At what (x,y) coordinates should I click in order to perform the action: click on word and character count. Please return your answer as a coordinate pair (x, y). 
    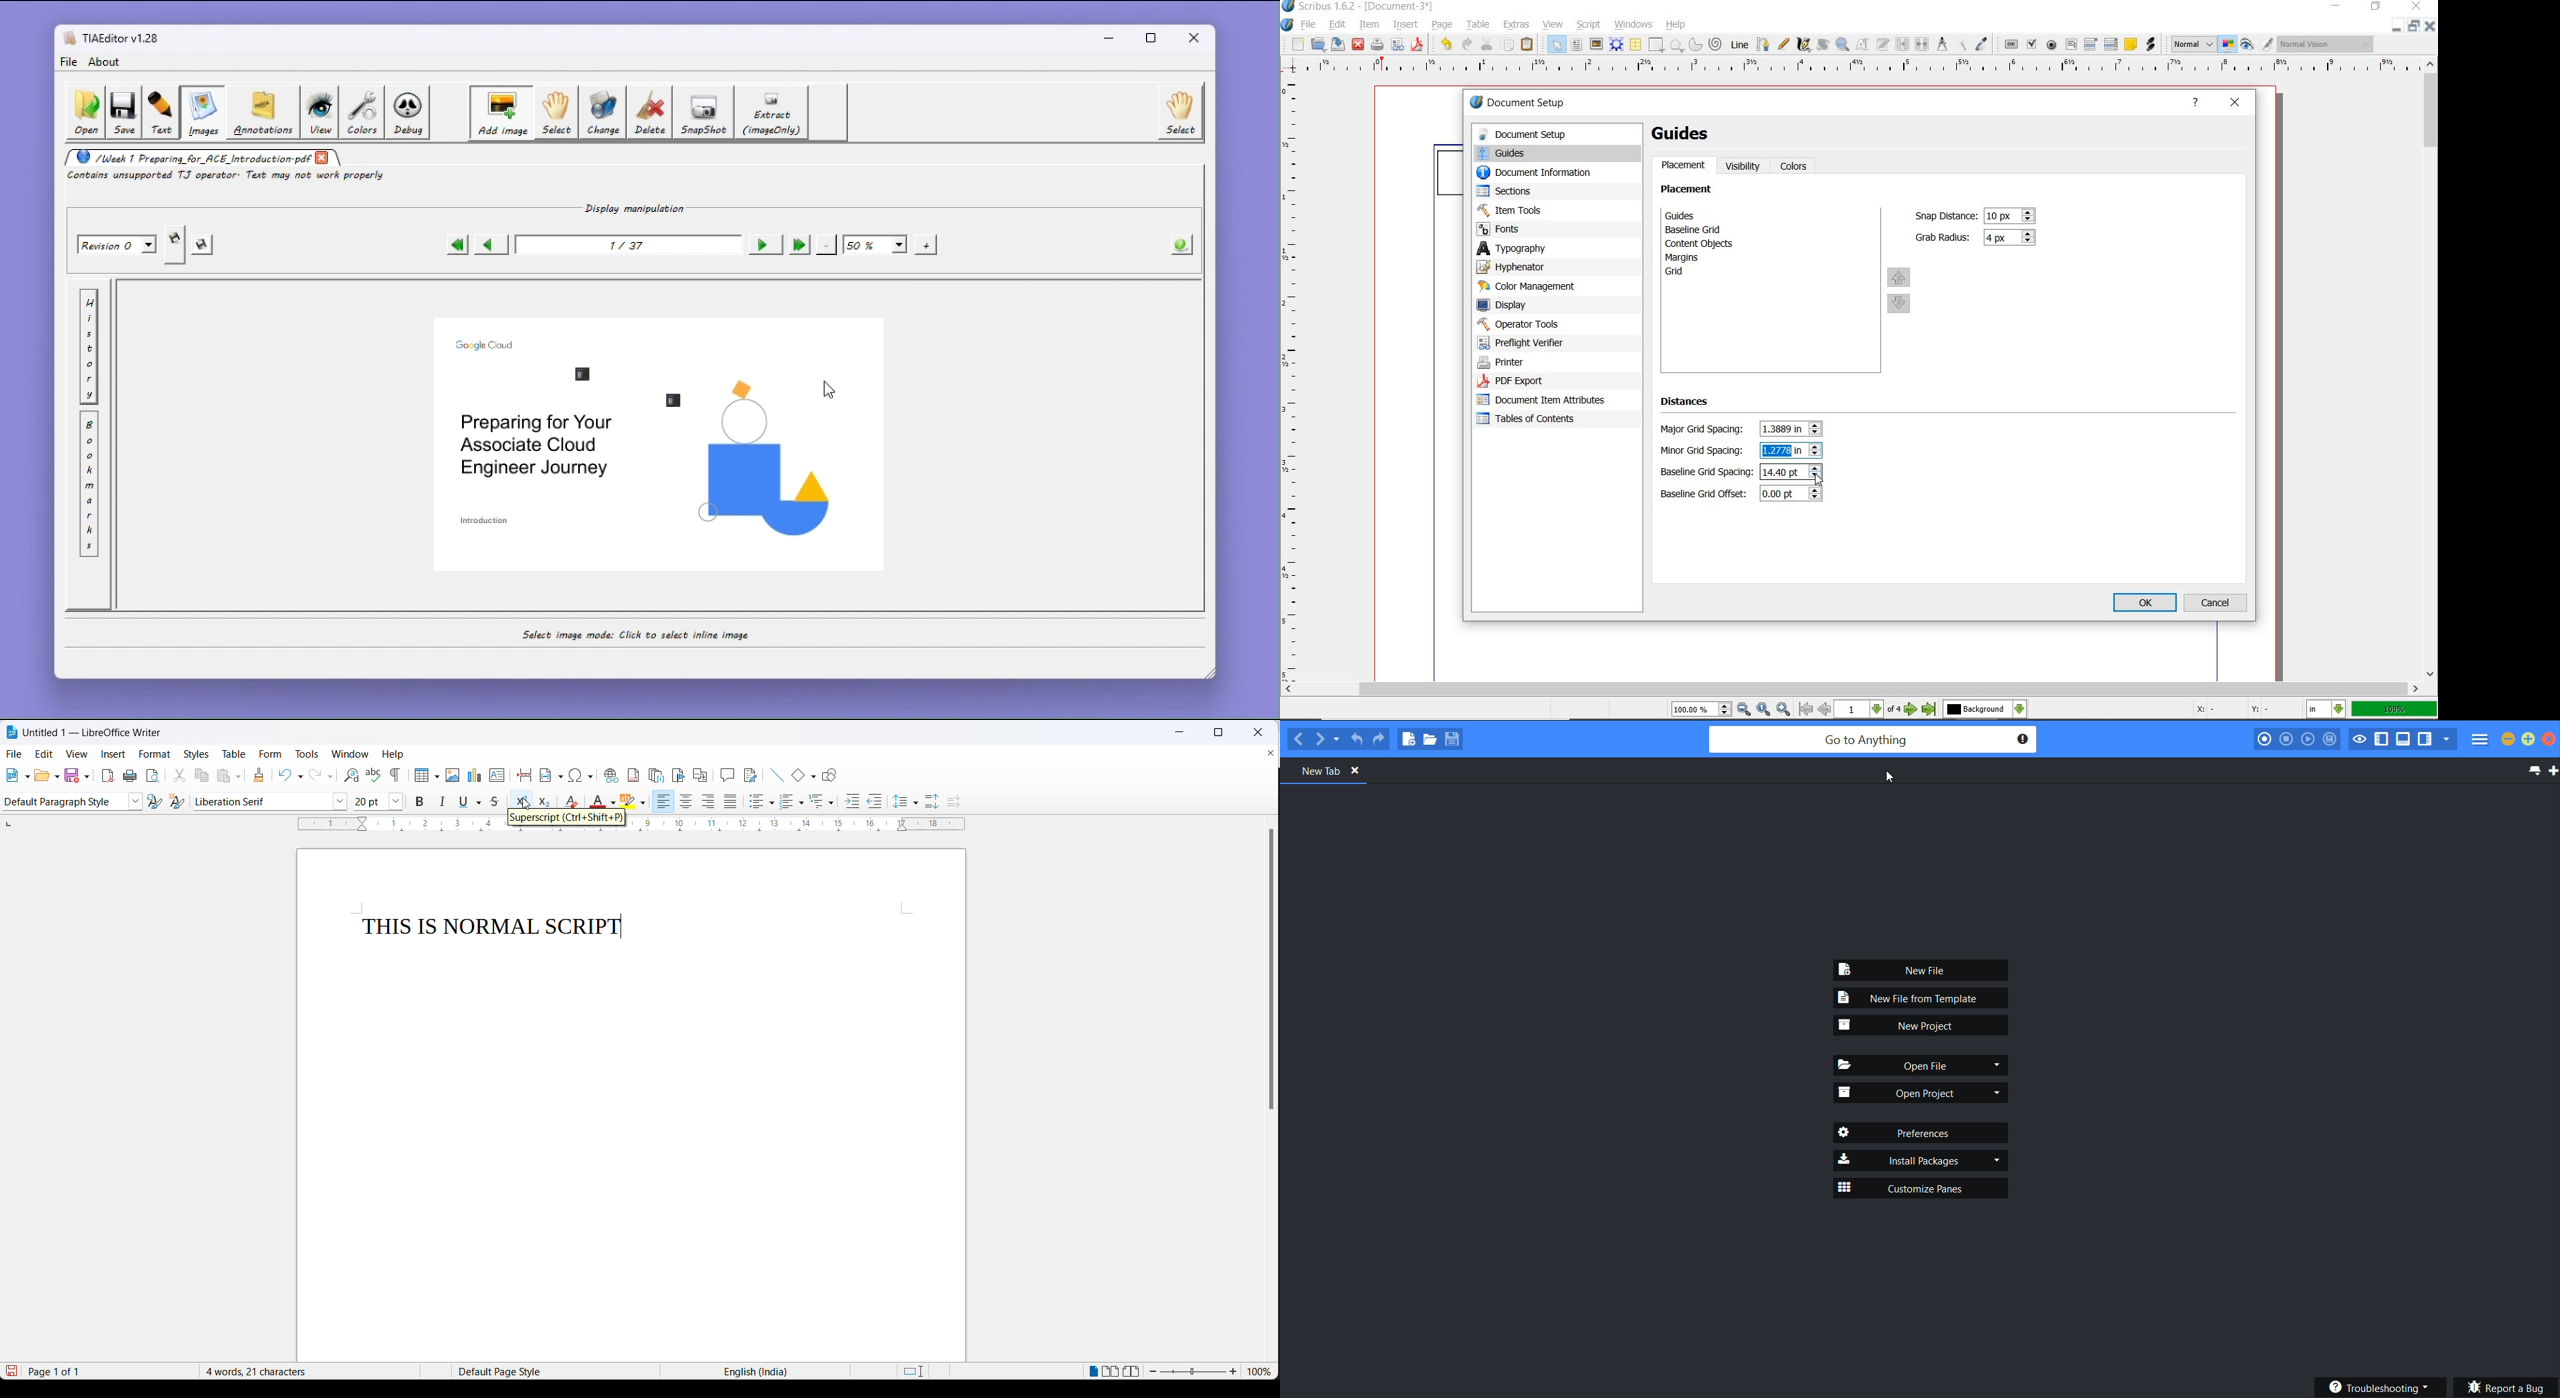
    Looking at the image, I should click on (264, 1371).